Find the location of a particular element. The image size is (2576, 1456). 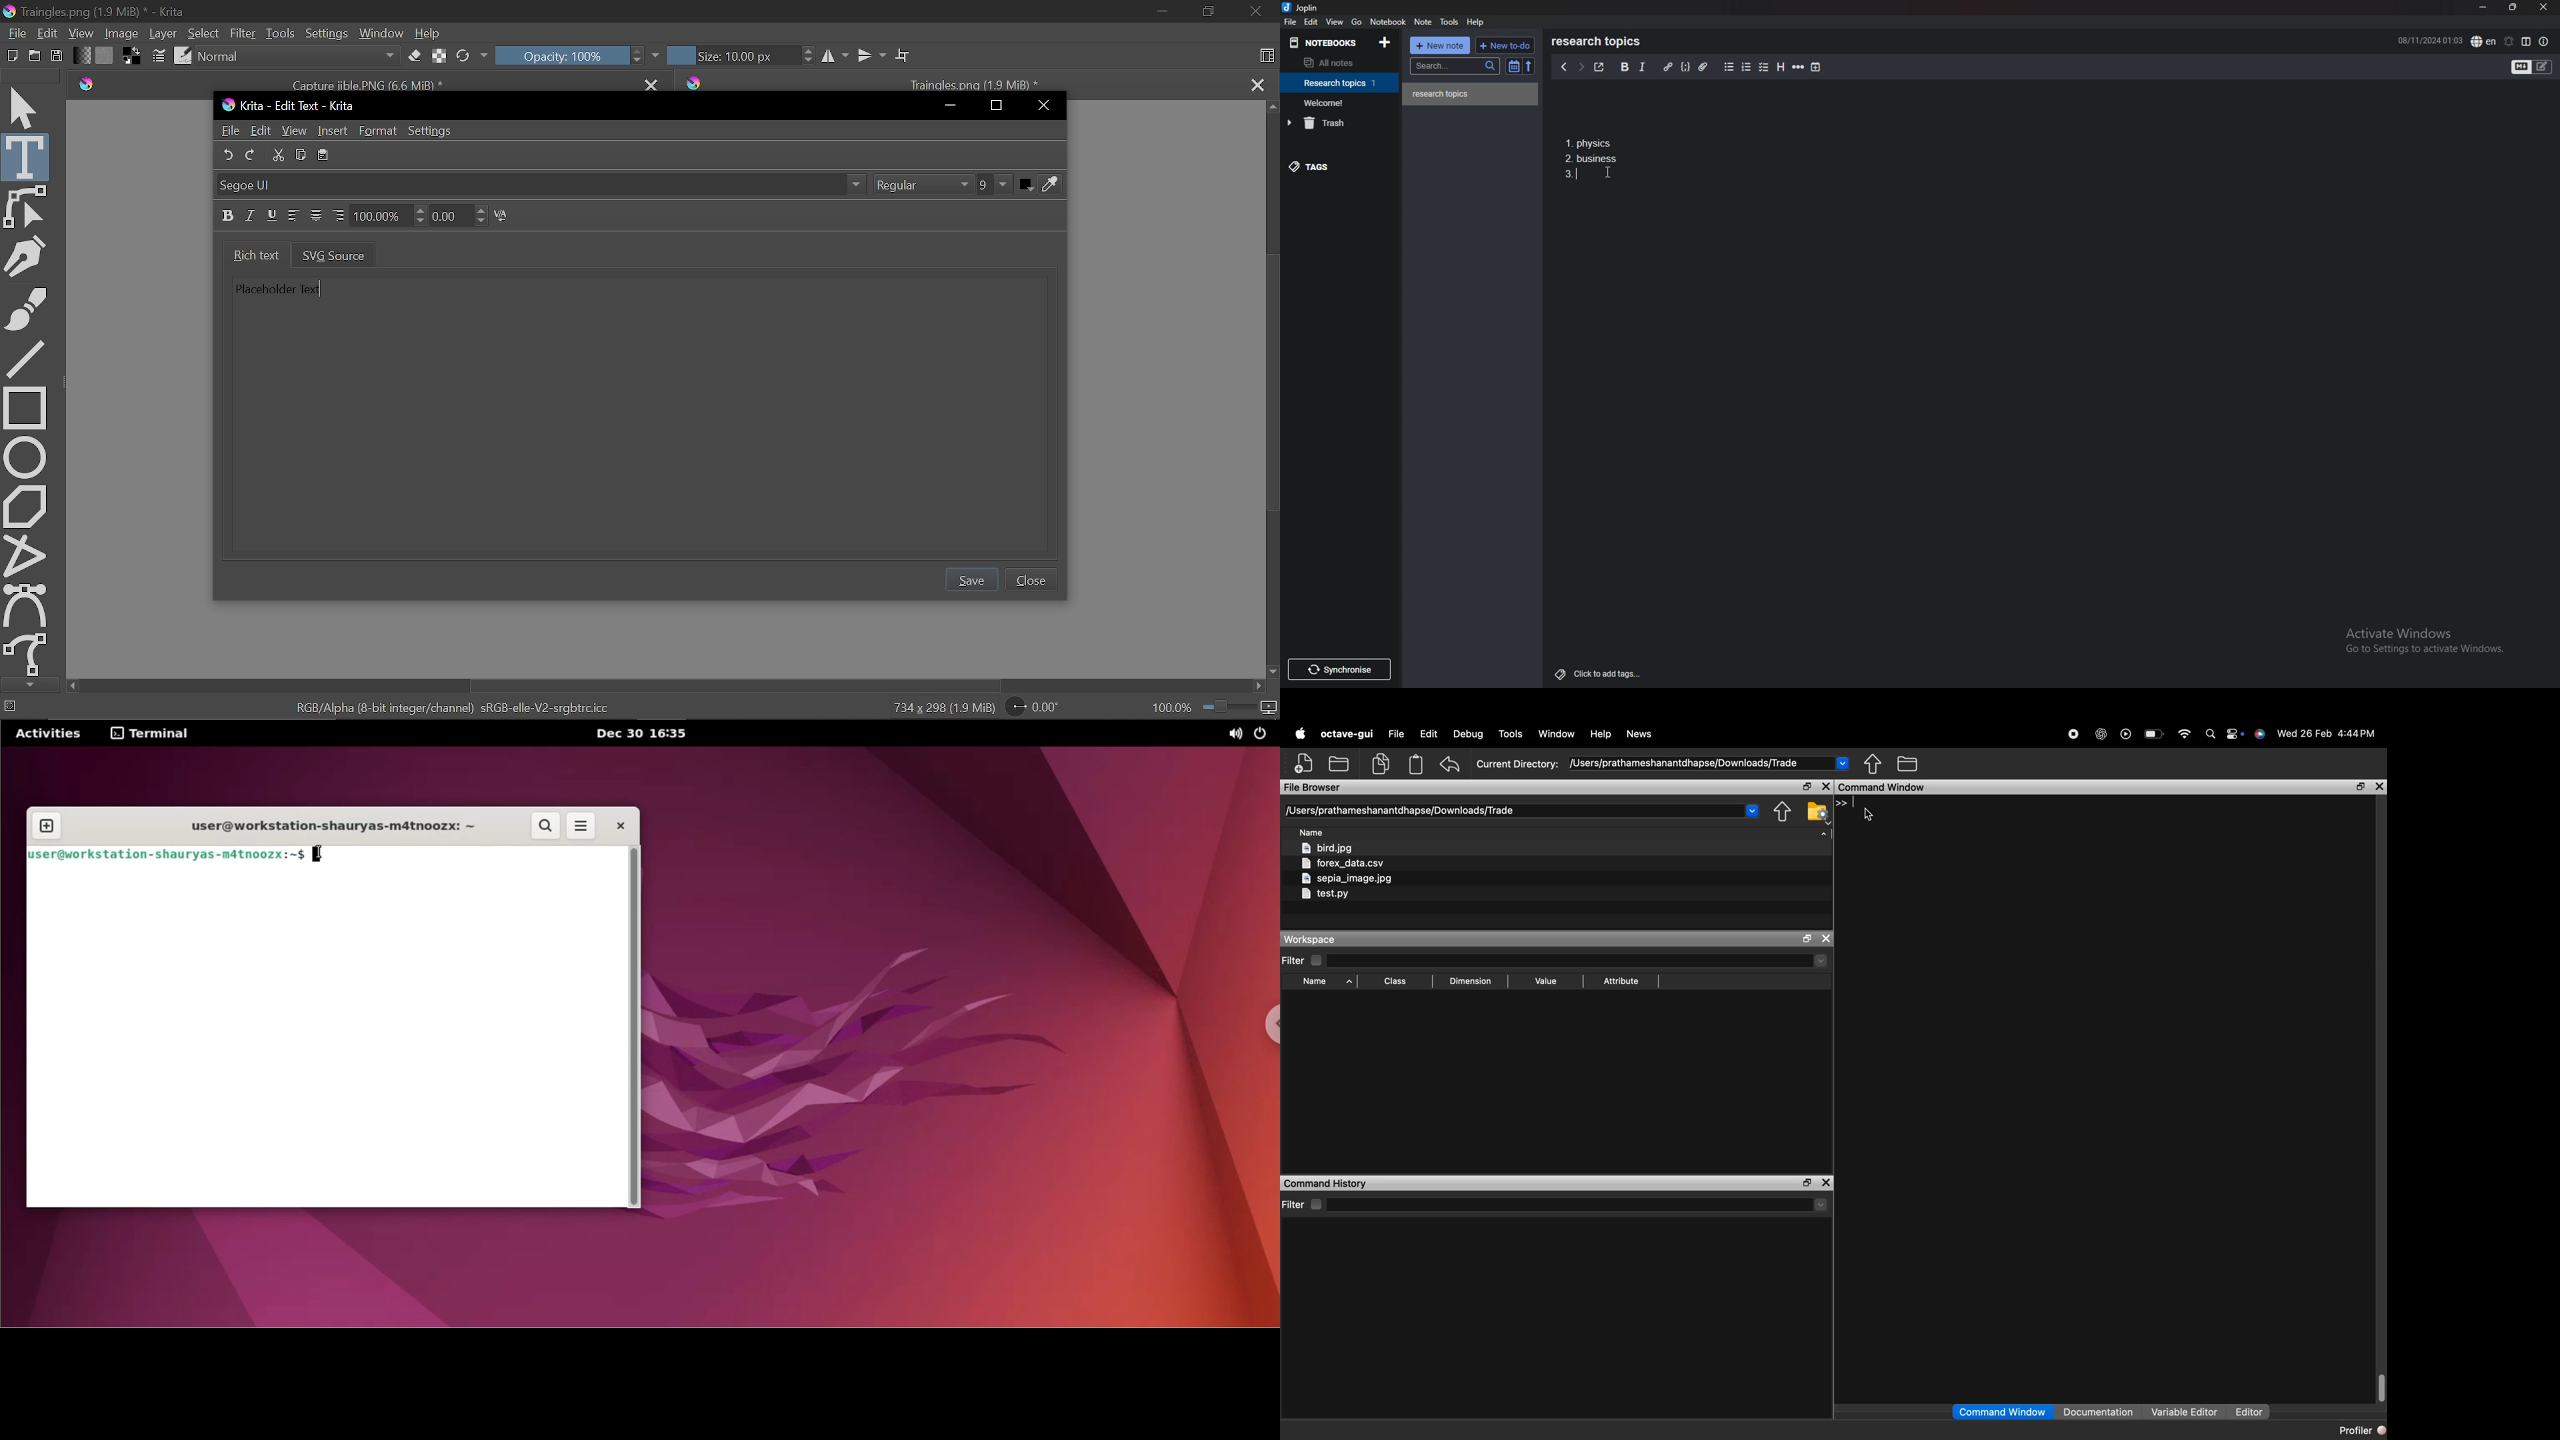

Format is located at coordinates (380, 130).